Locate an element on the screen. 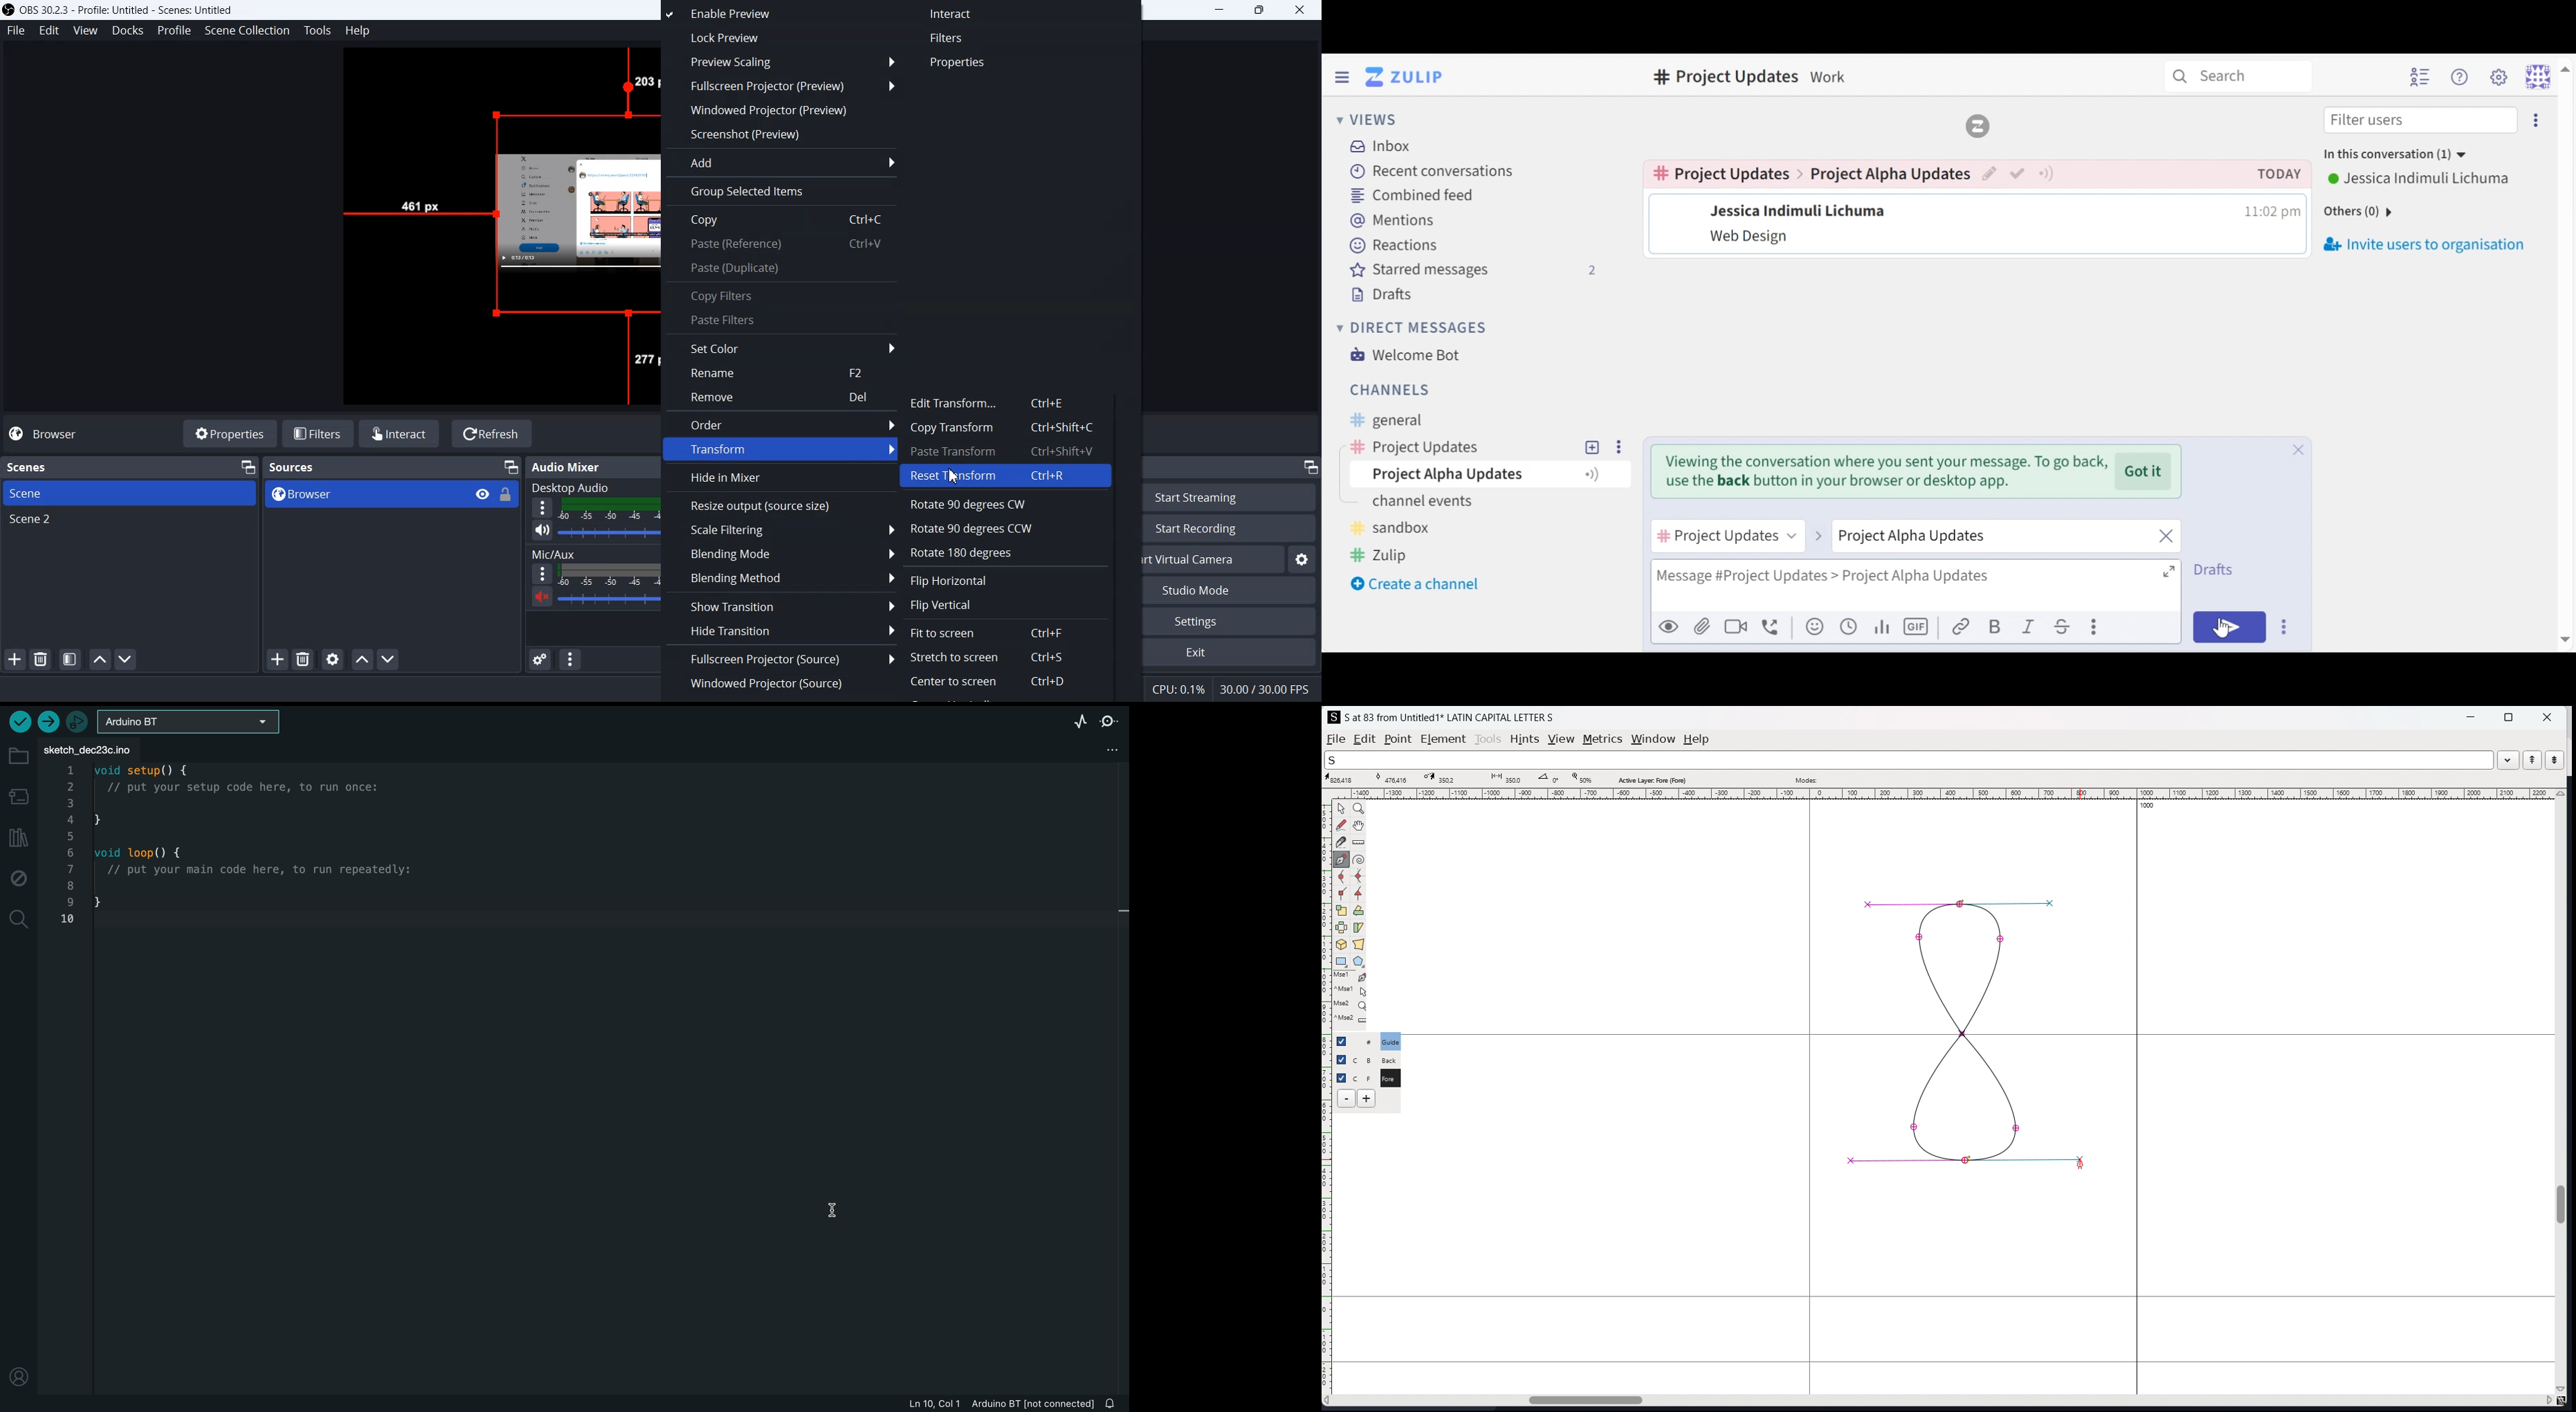  Windowed Projector(Source) is located at coordinates (783, 687).